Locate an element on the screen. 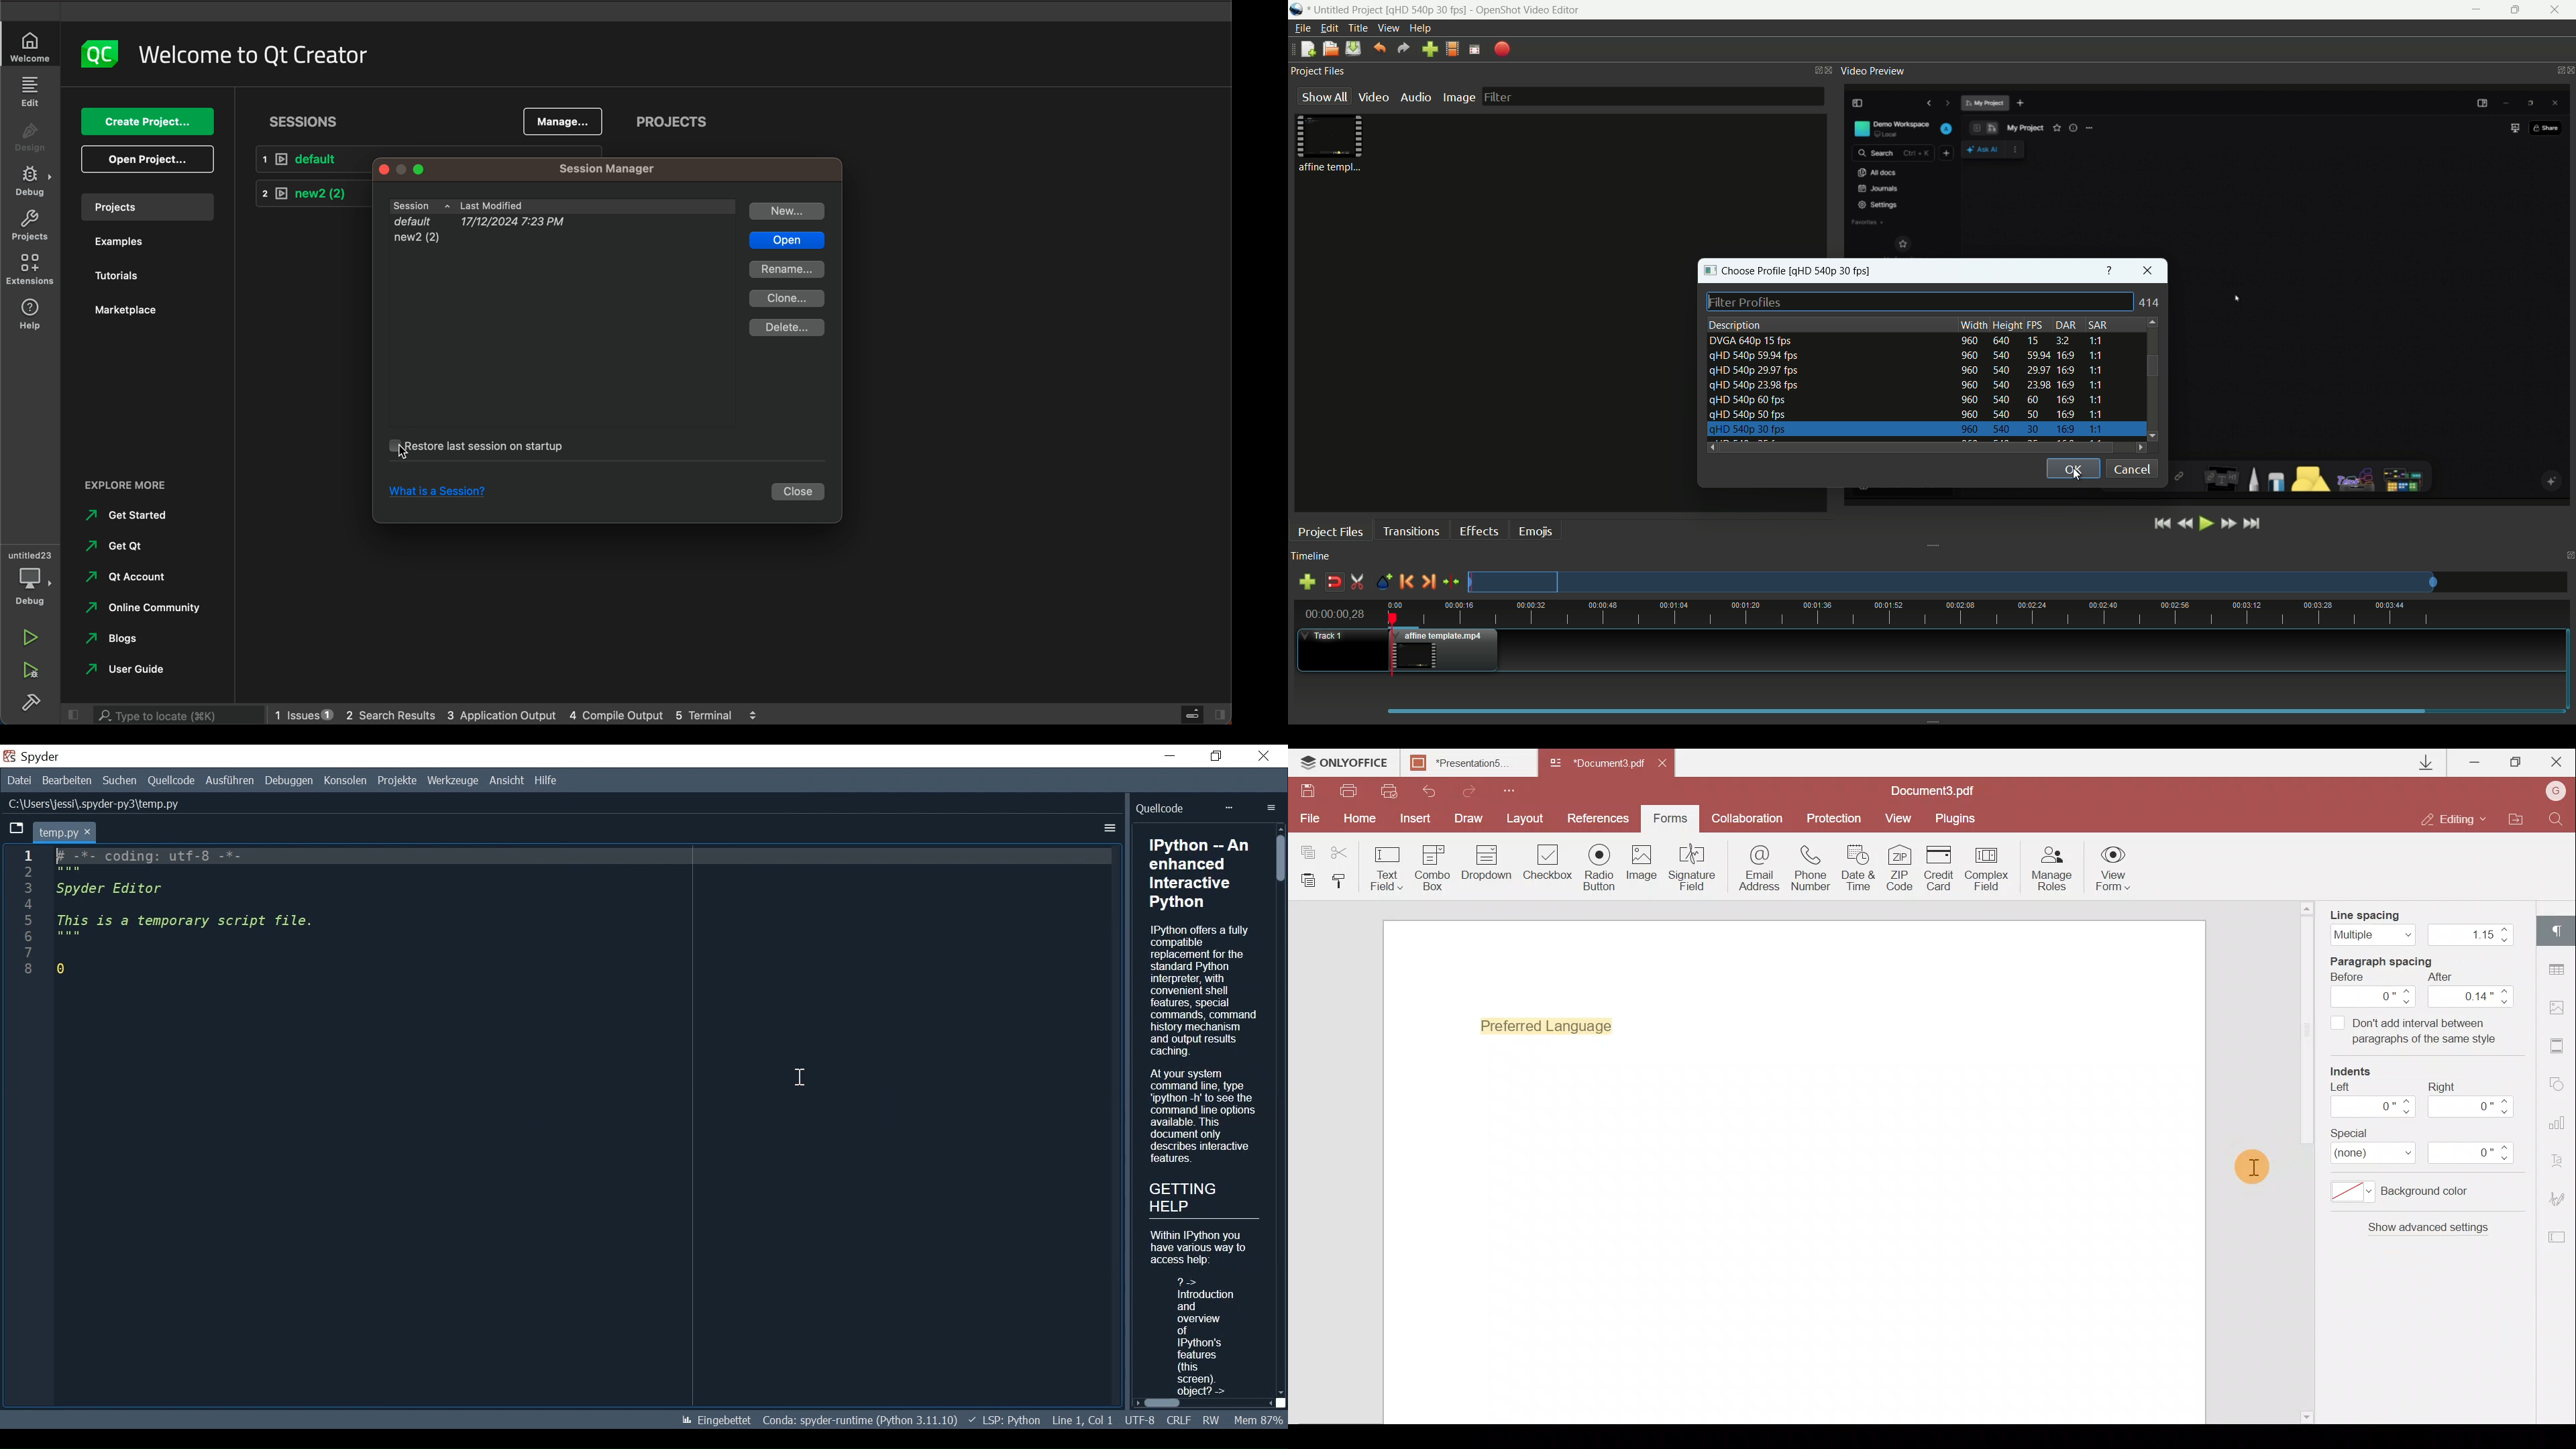 This screenshot has width=2576, height=1456. line numbers is located at coordinates (25, 920).